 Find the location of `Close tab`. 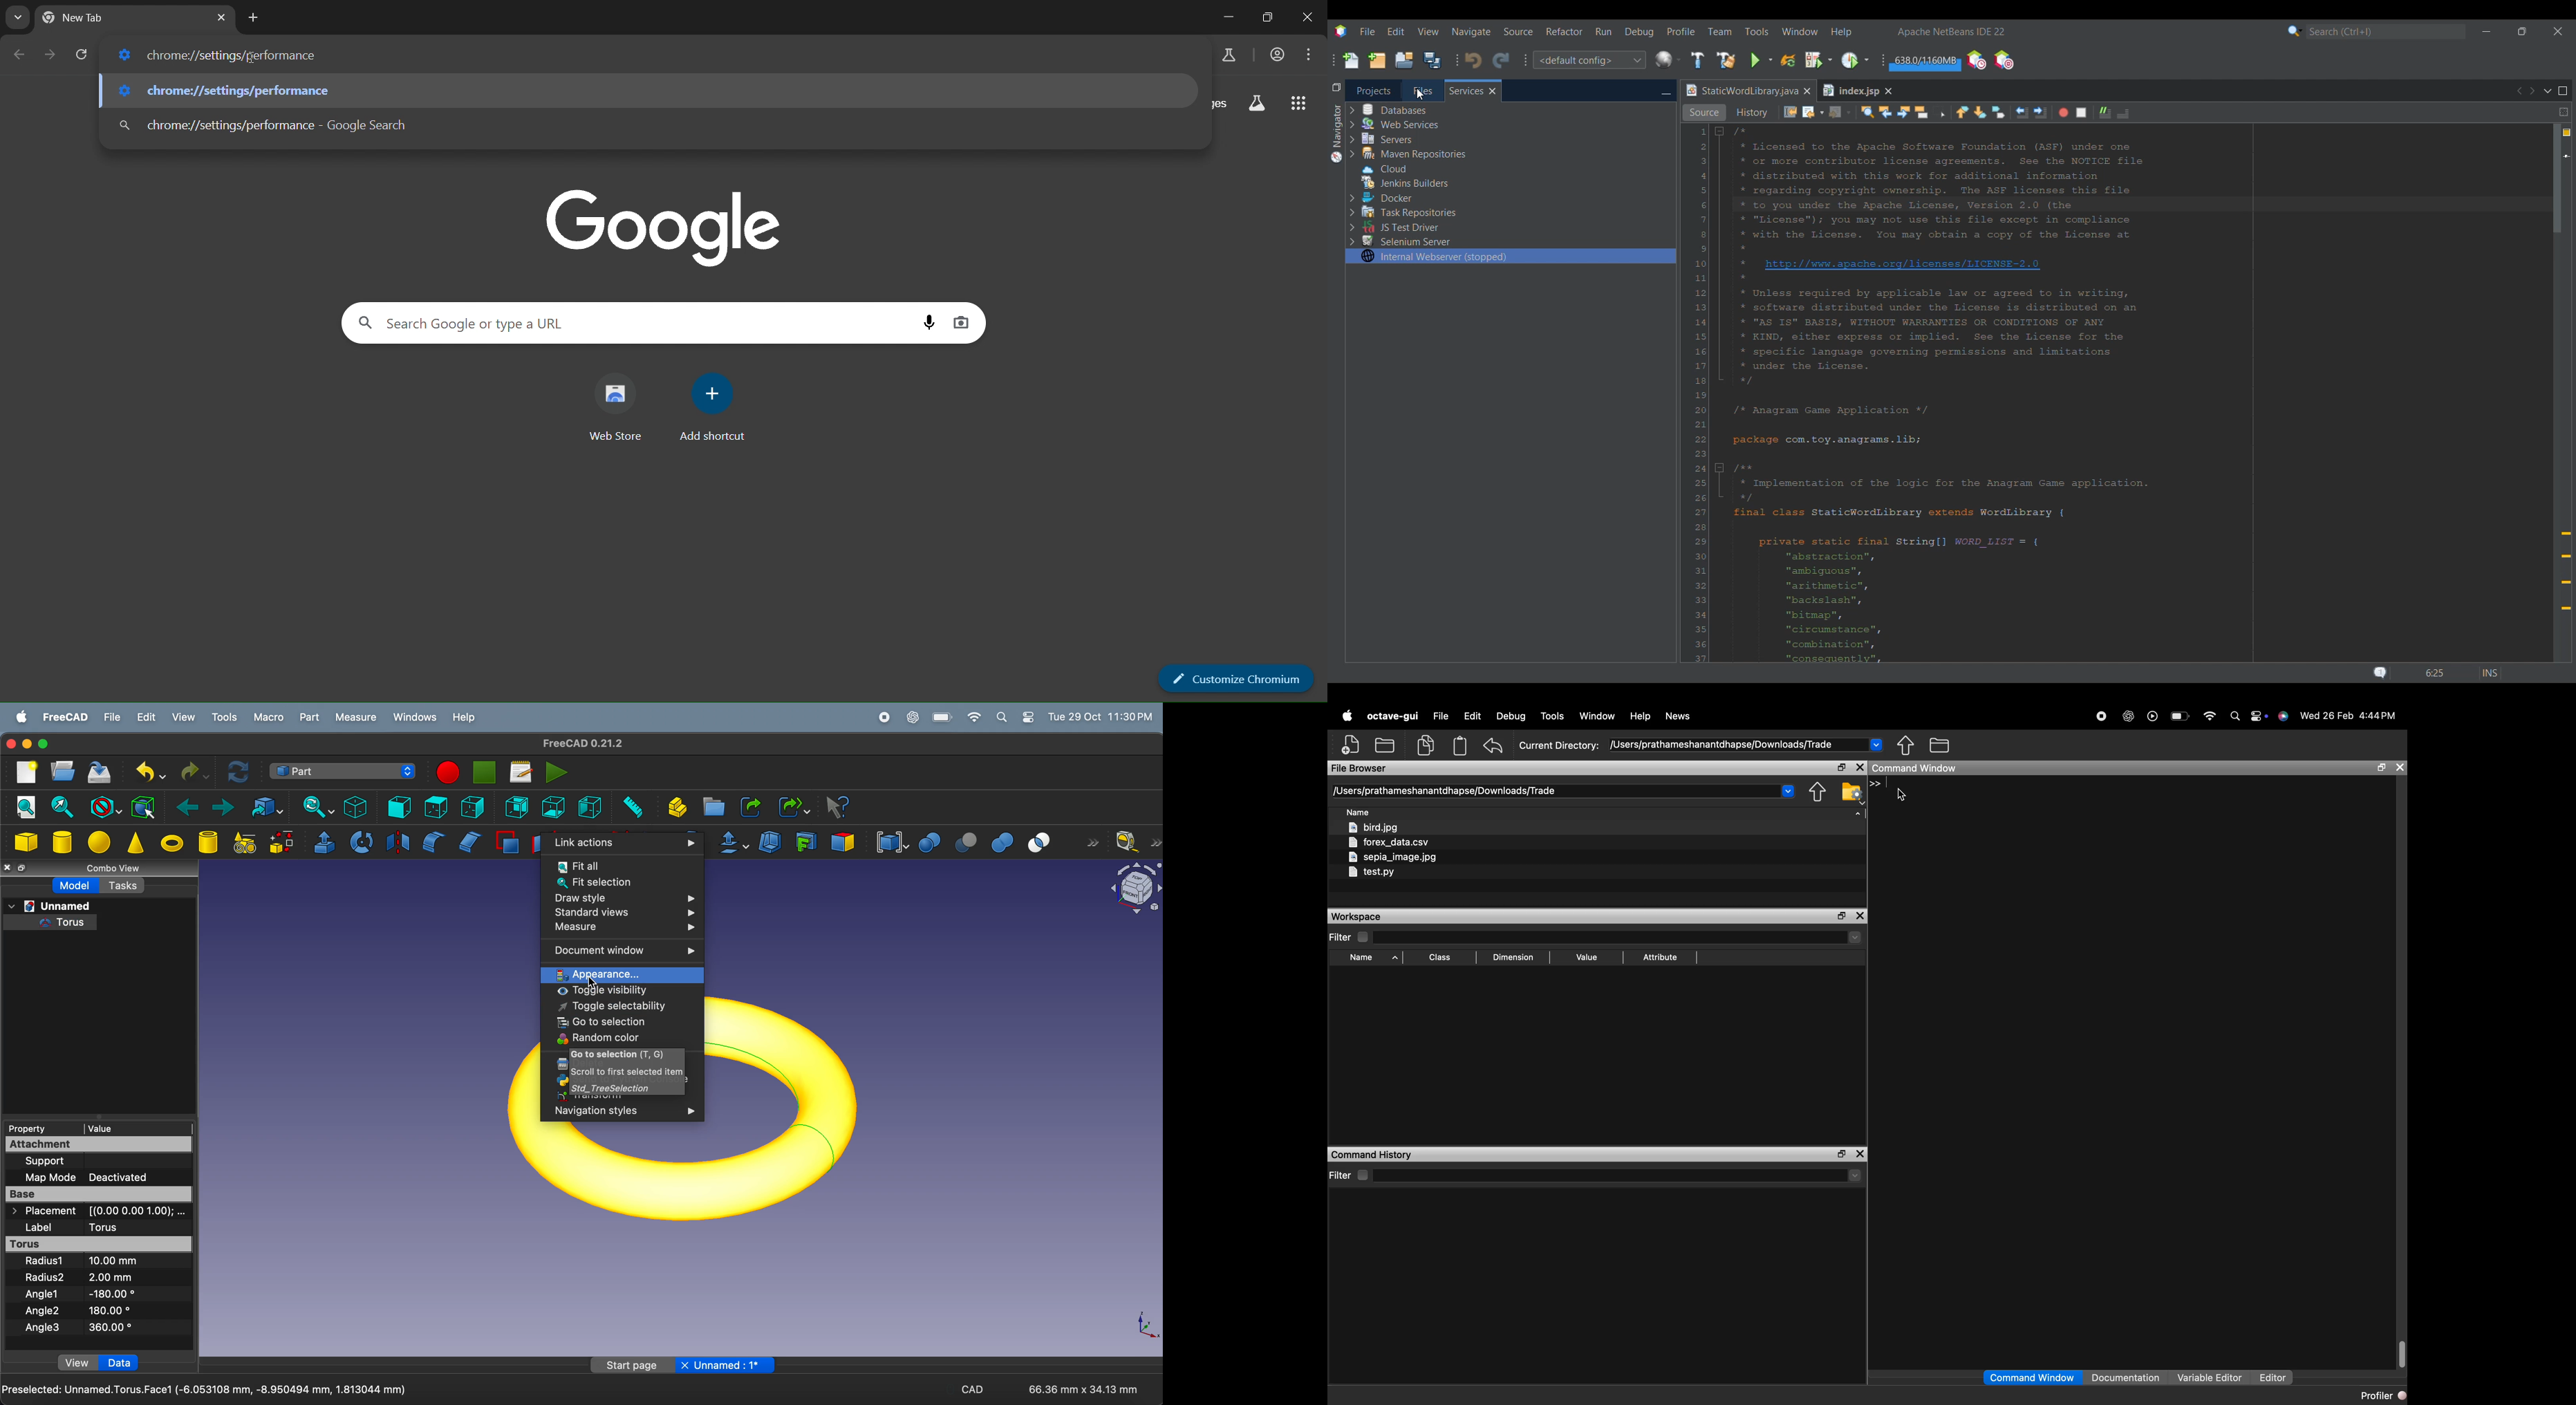

Close tab is located at coordinates (1807, 91).